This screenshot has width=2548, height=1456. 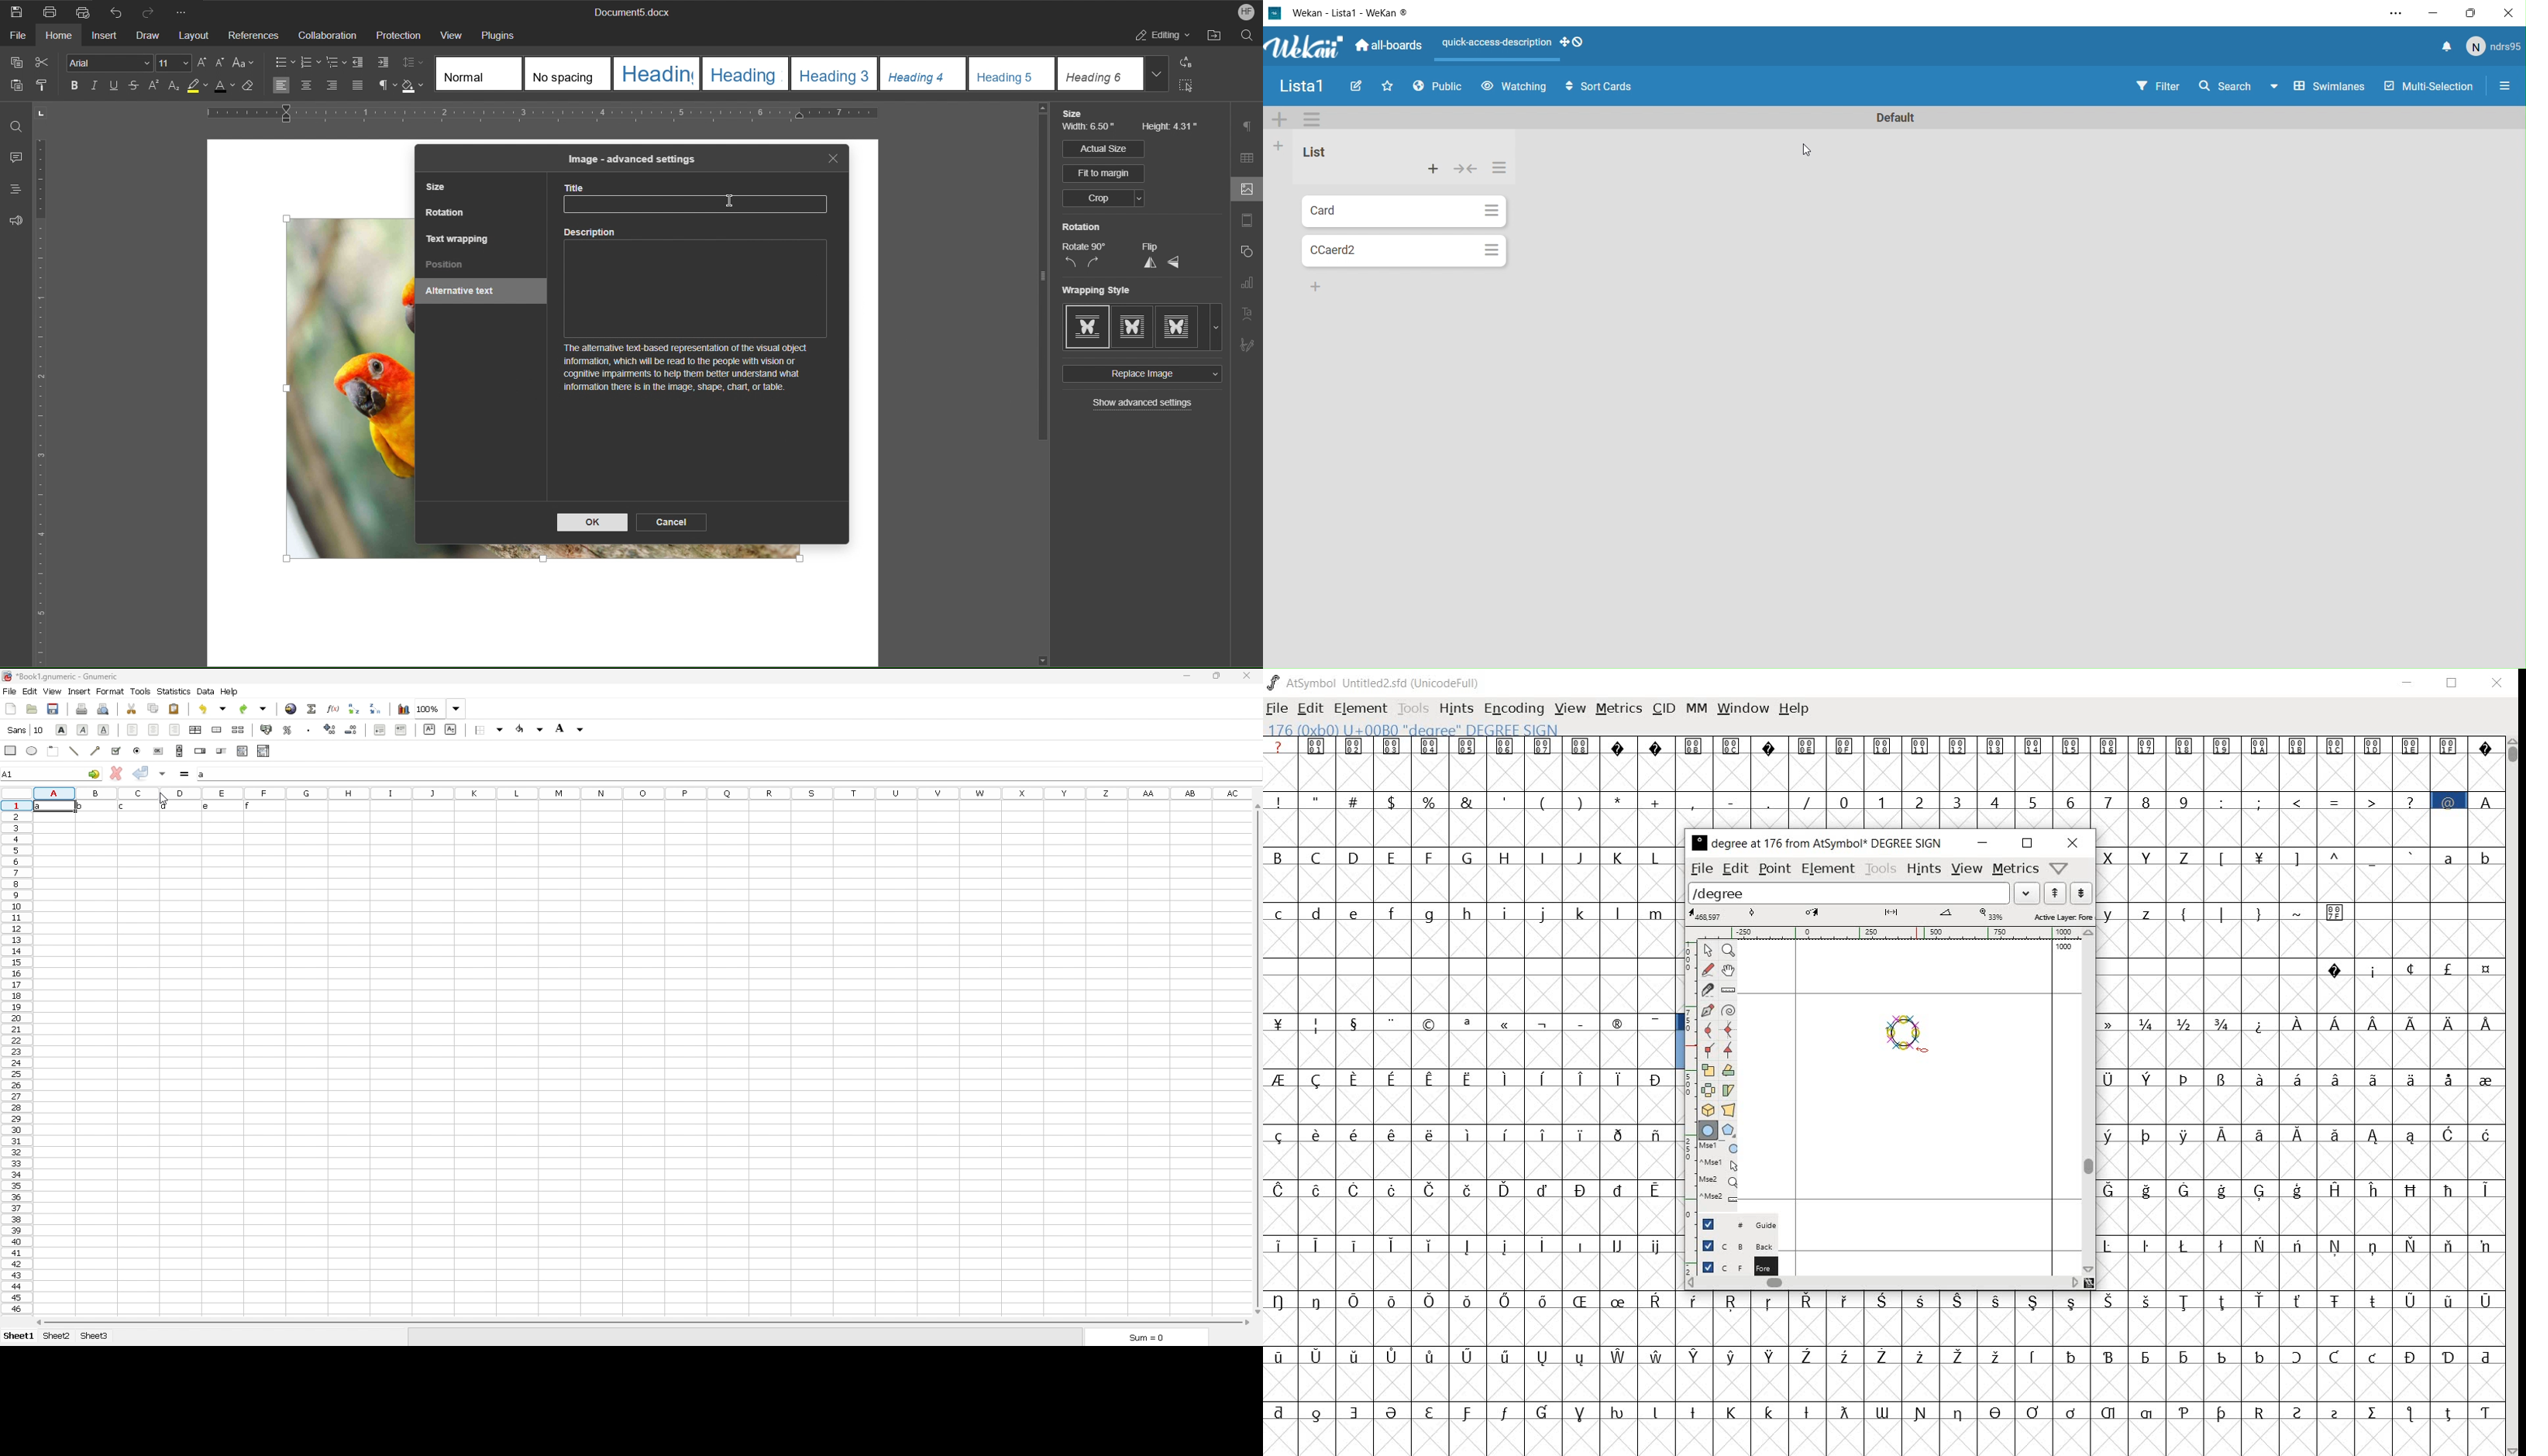 What do you see at coordinates (116, 11) in the screenshot?
I see `Undo` at bounding box center [116, 11].